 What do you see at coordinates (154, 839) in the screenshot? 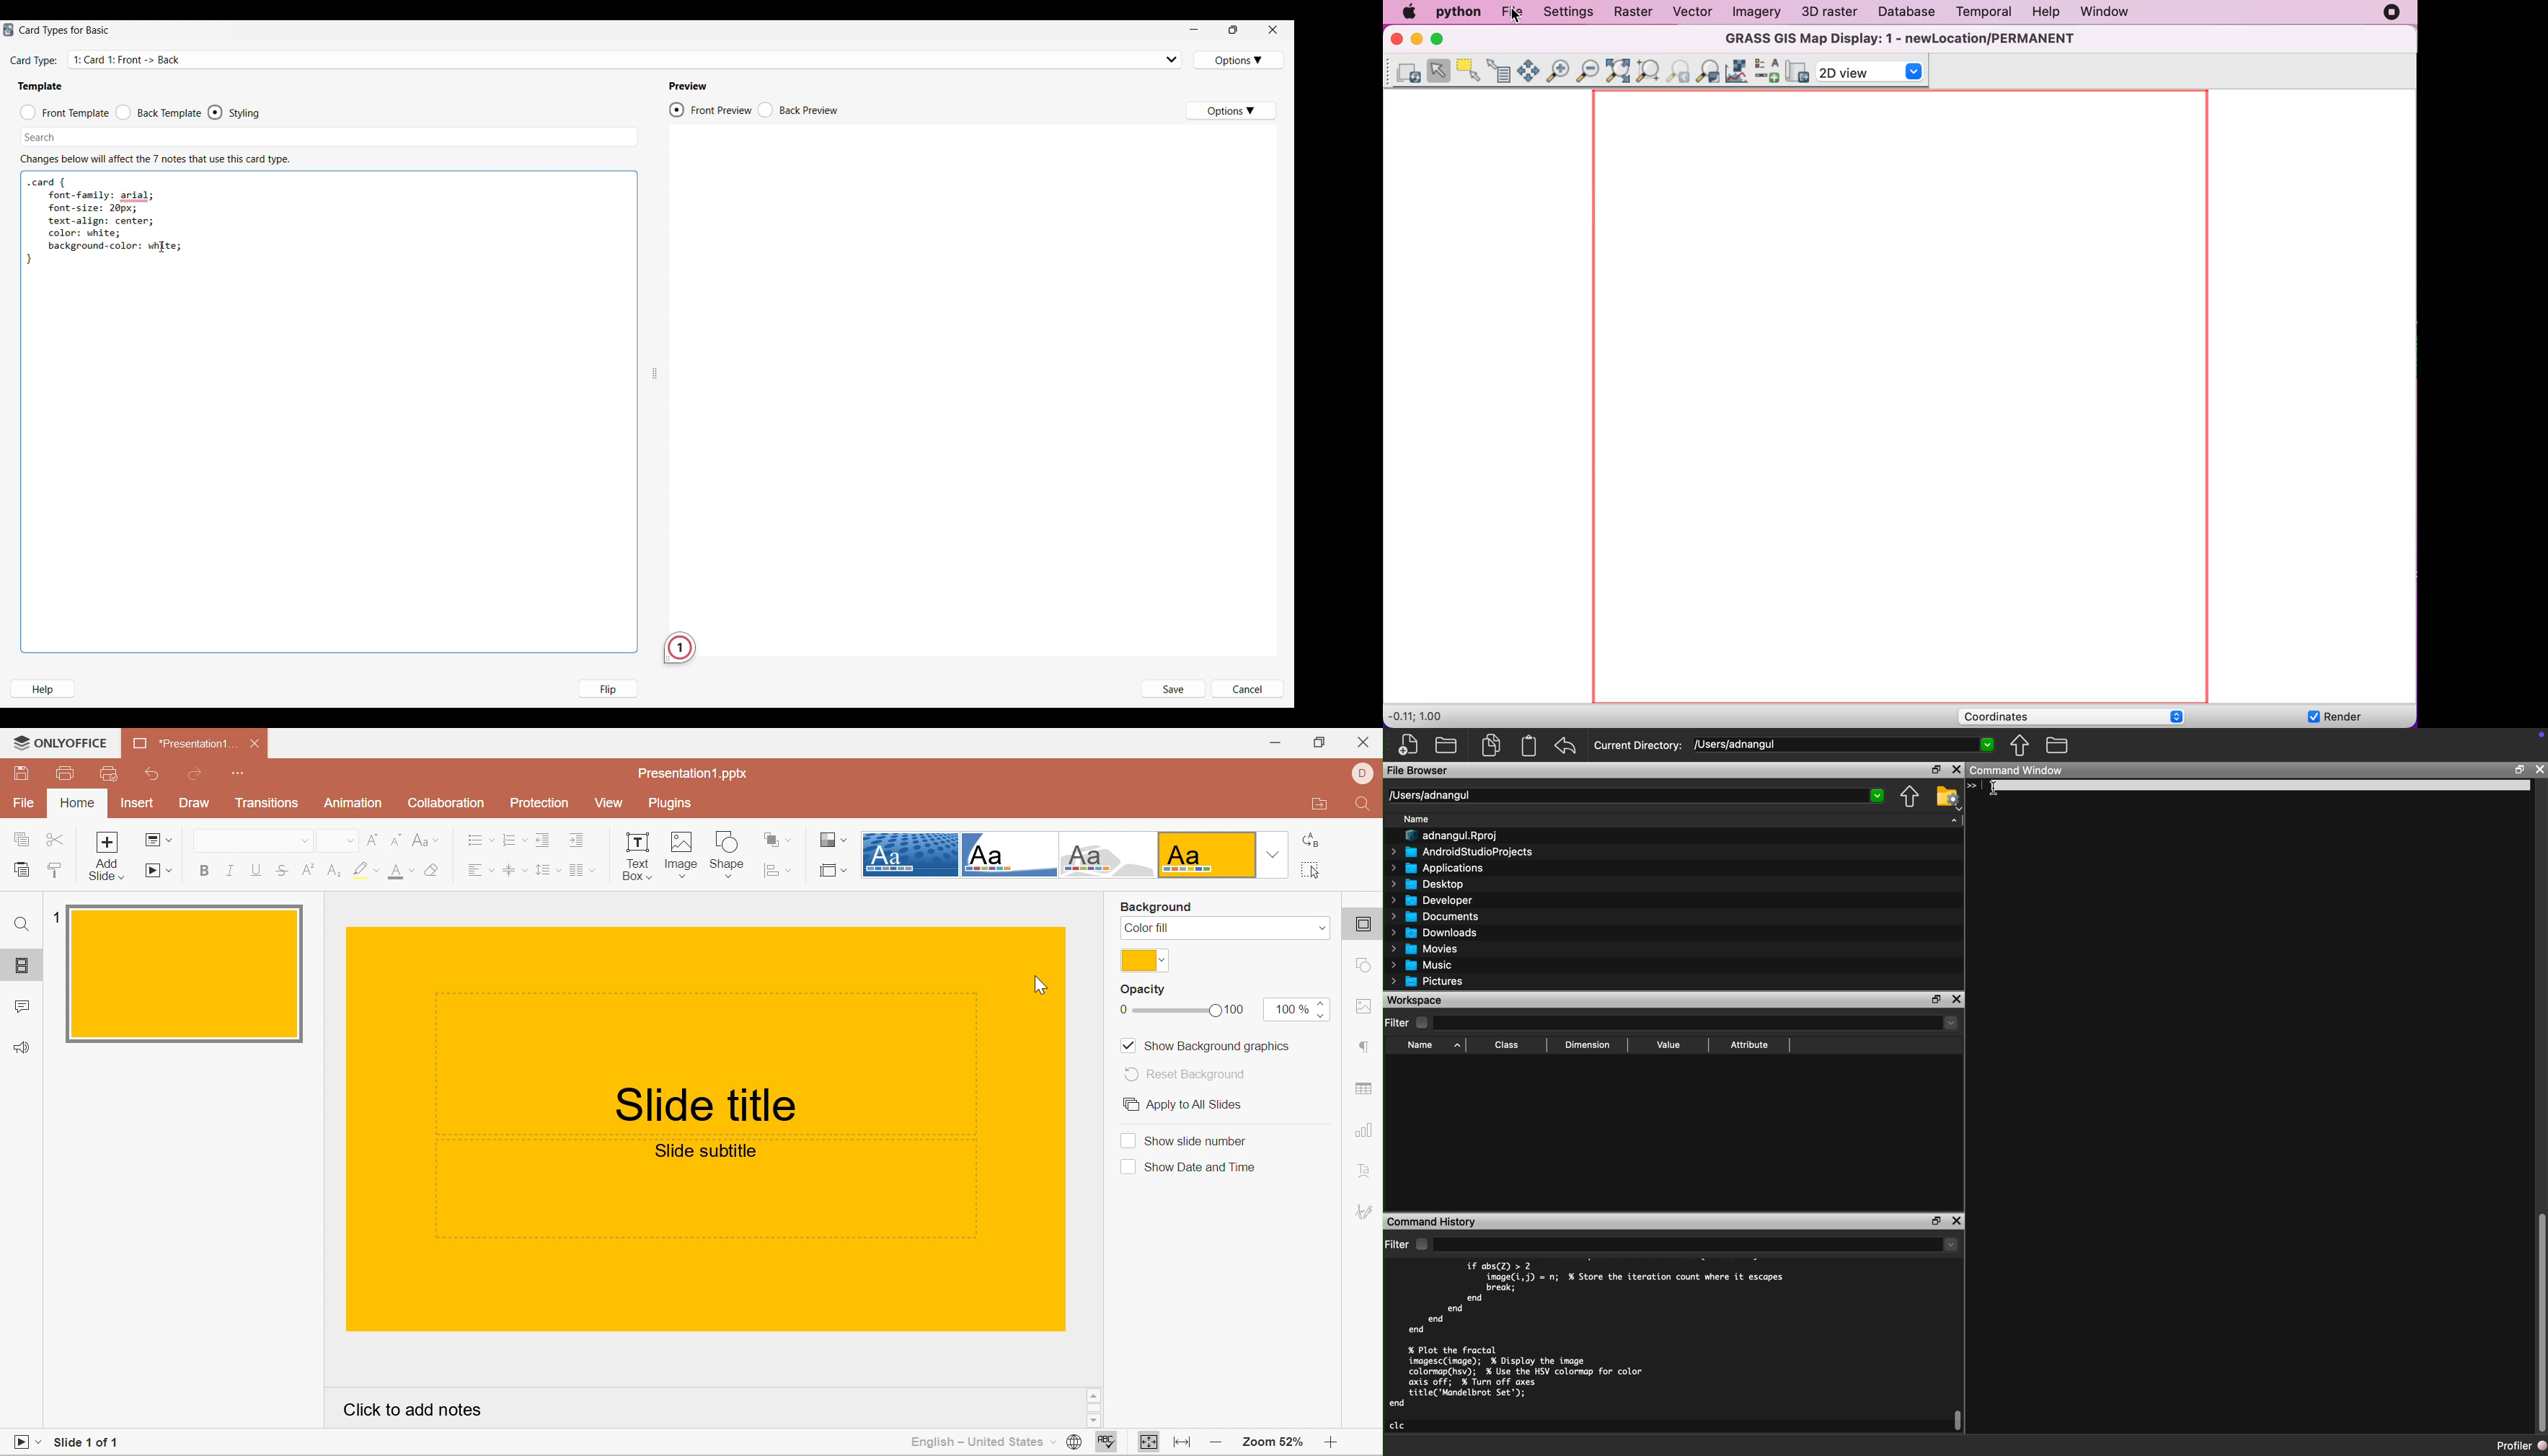
I see `Change slide layout` at bounding box center [154, 839].